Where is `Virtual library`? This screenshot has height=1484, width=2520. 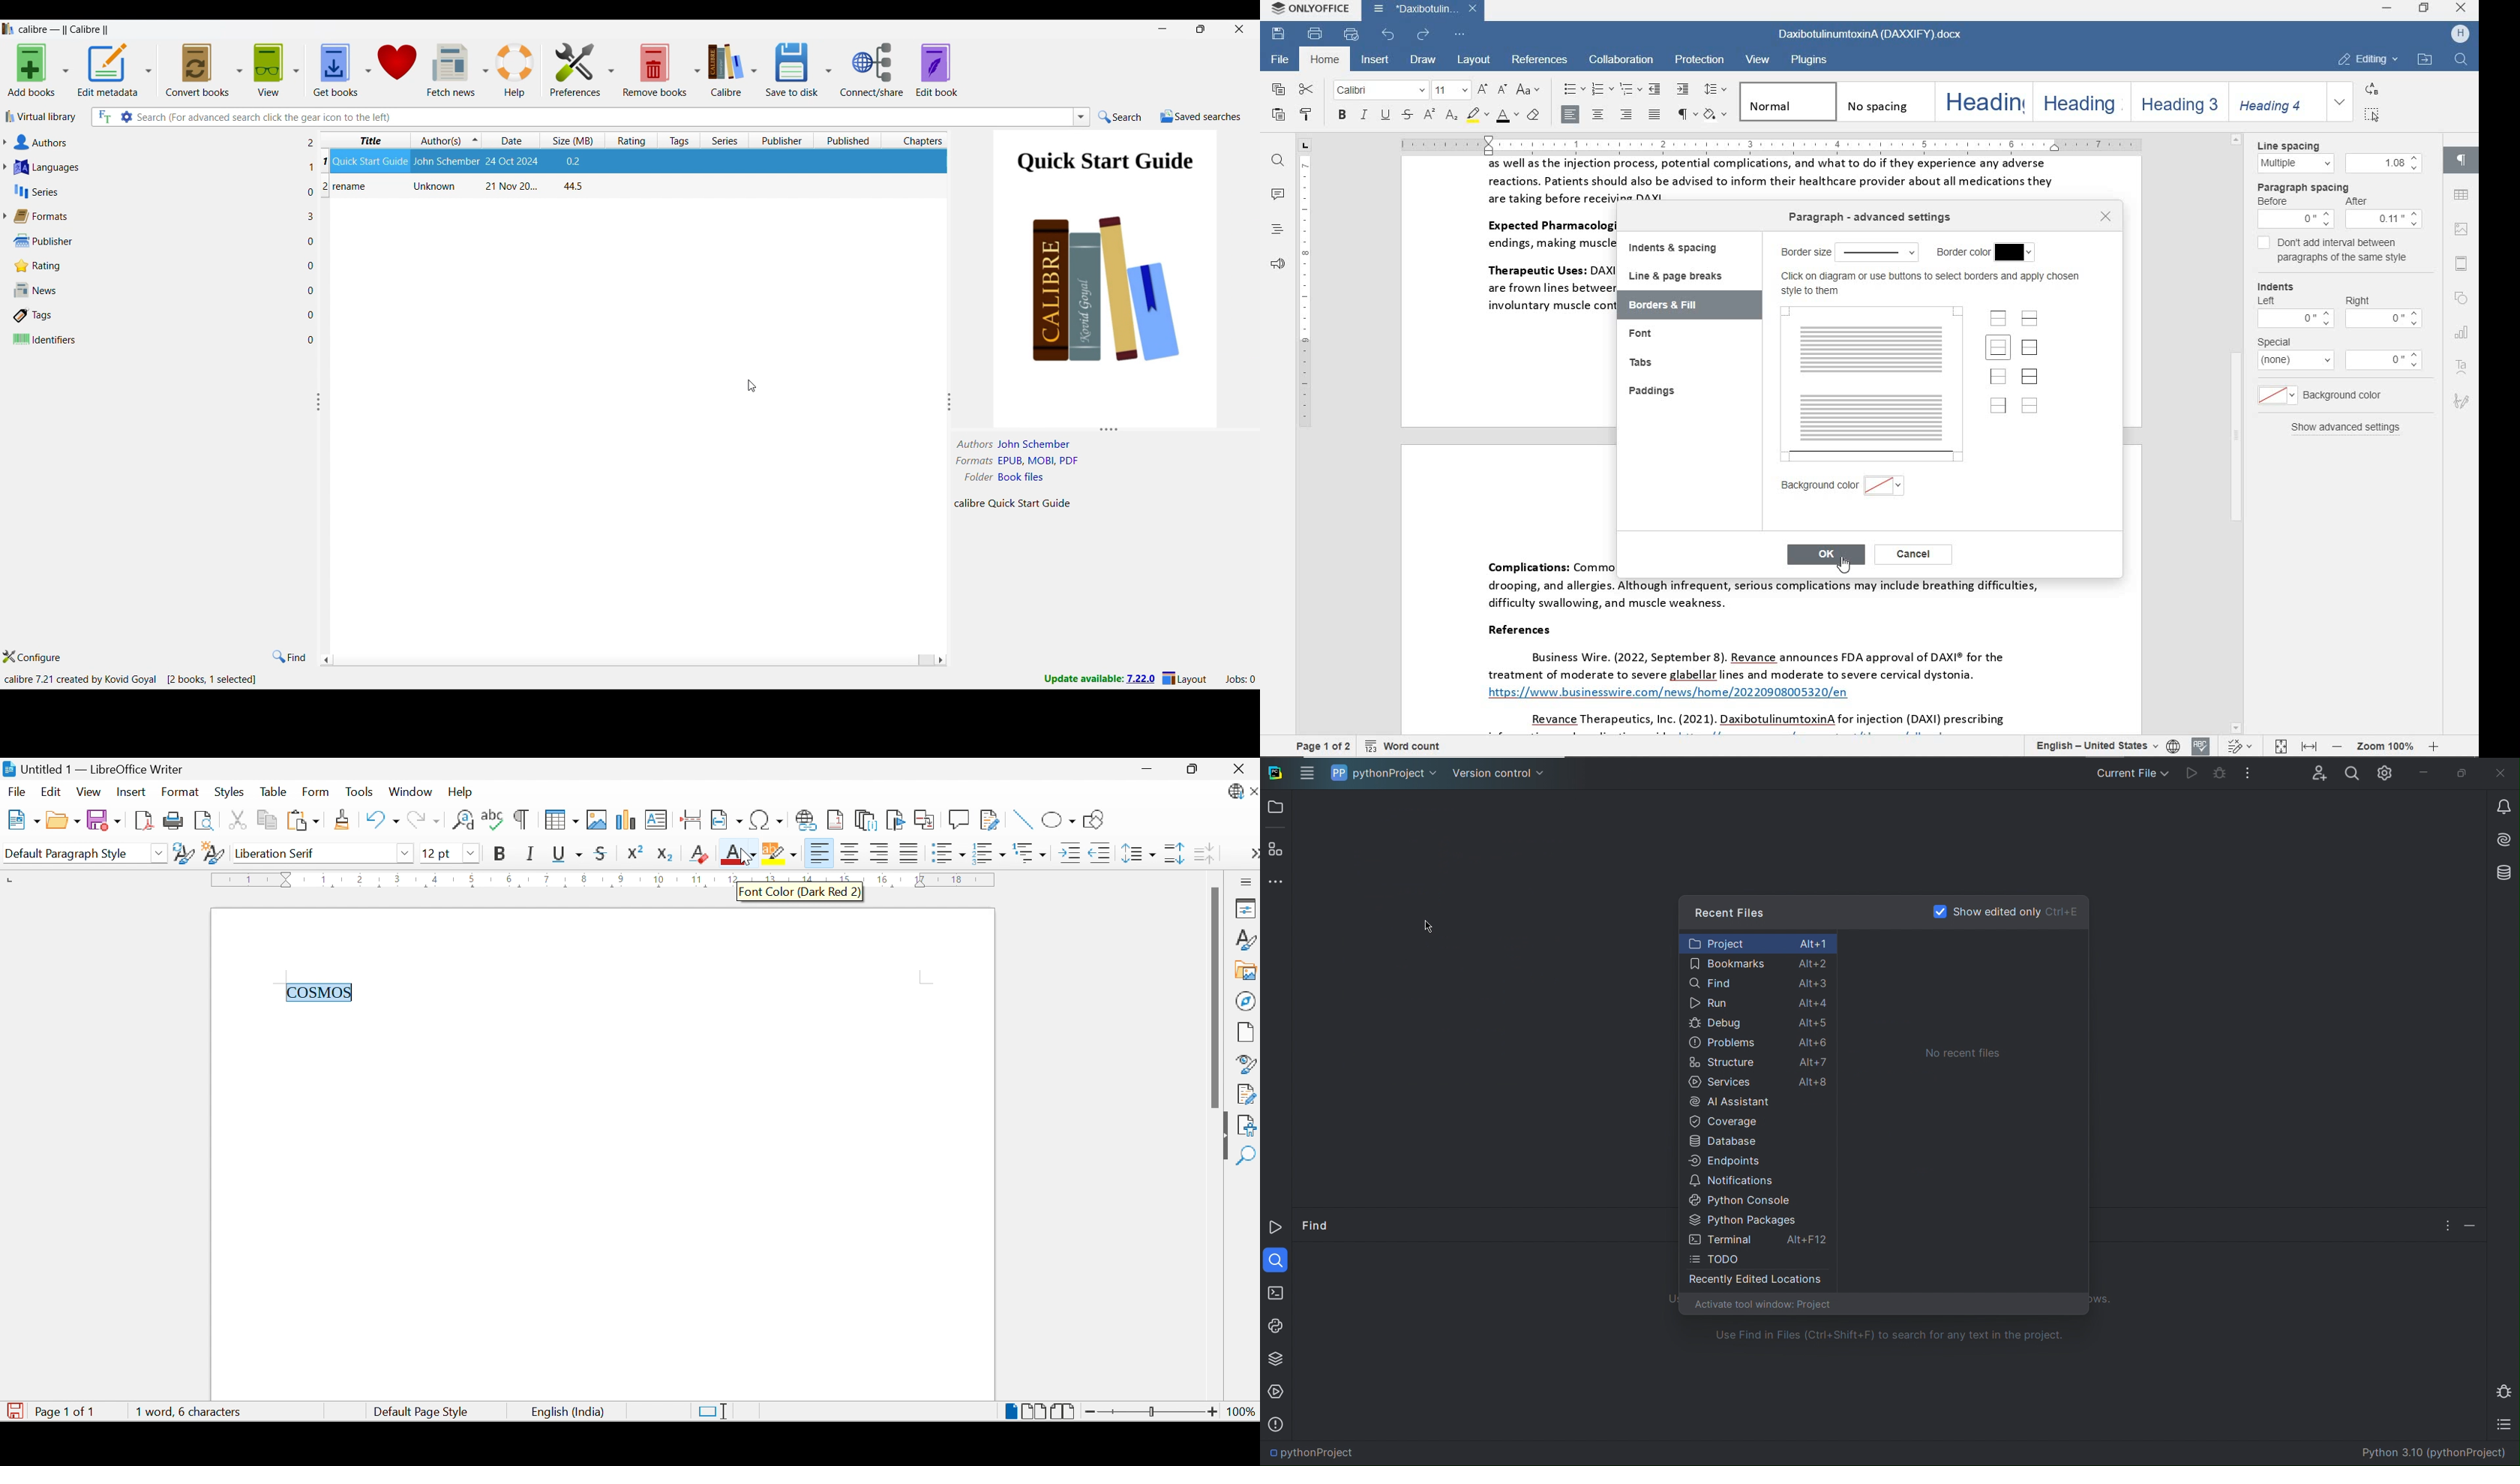
Virtual library is located at coordinates (41, 116).